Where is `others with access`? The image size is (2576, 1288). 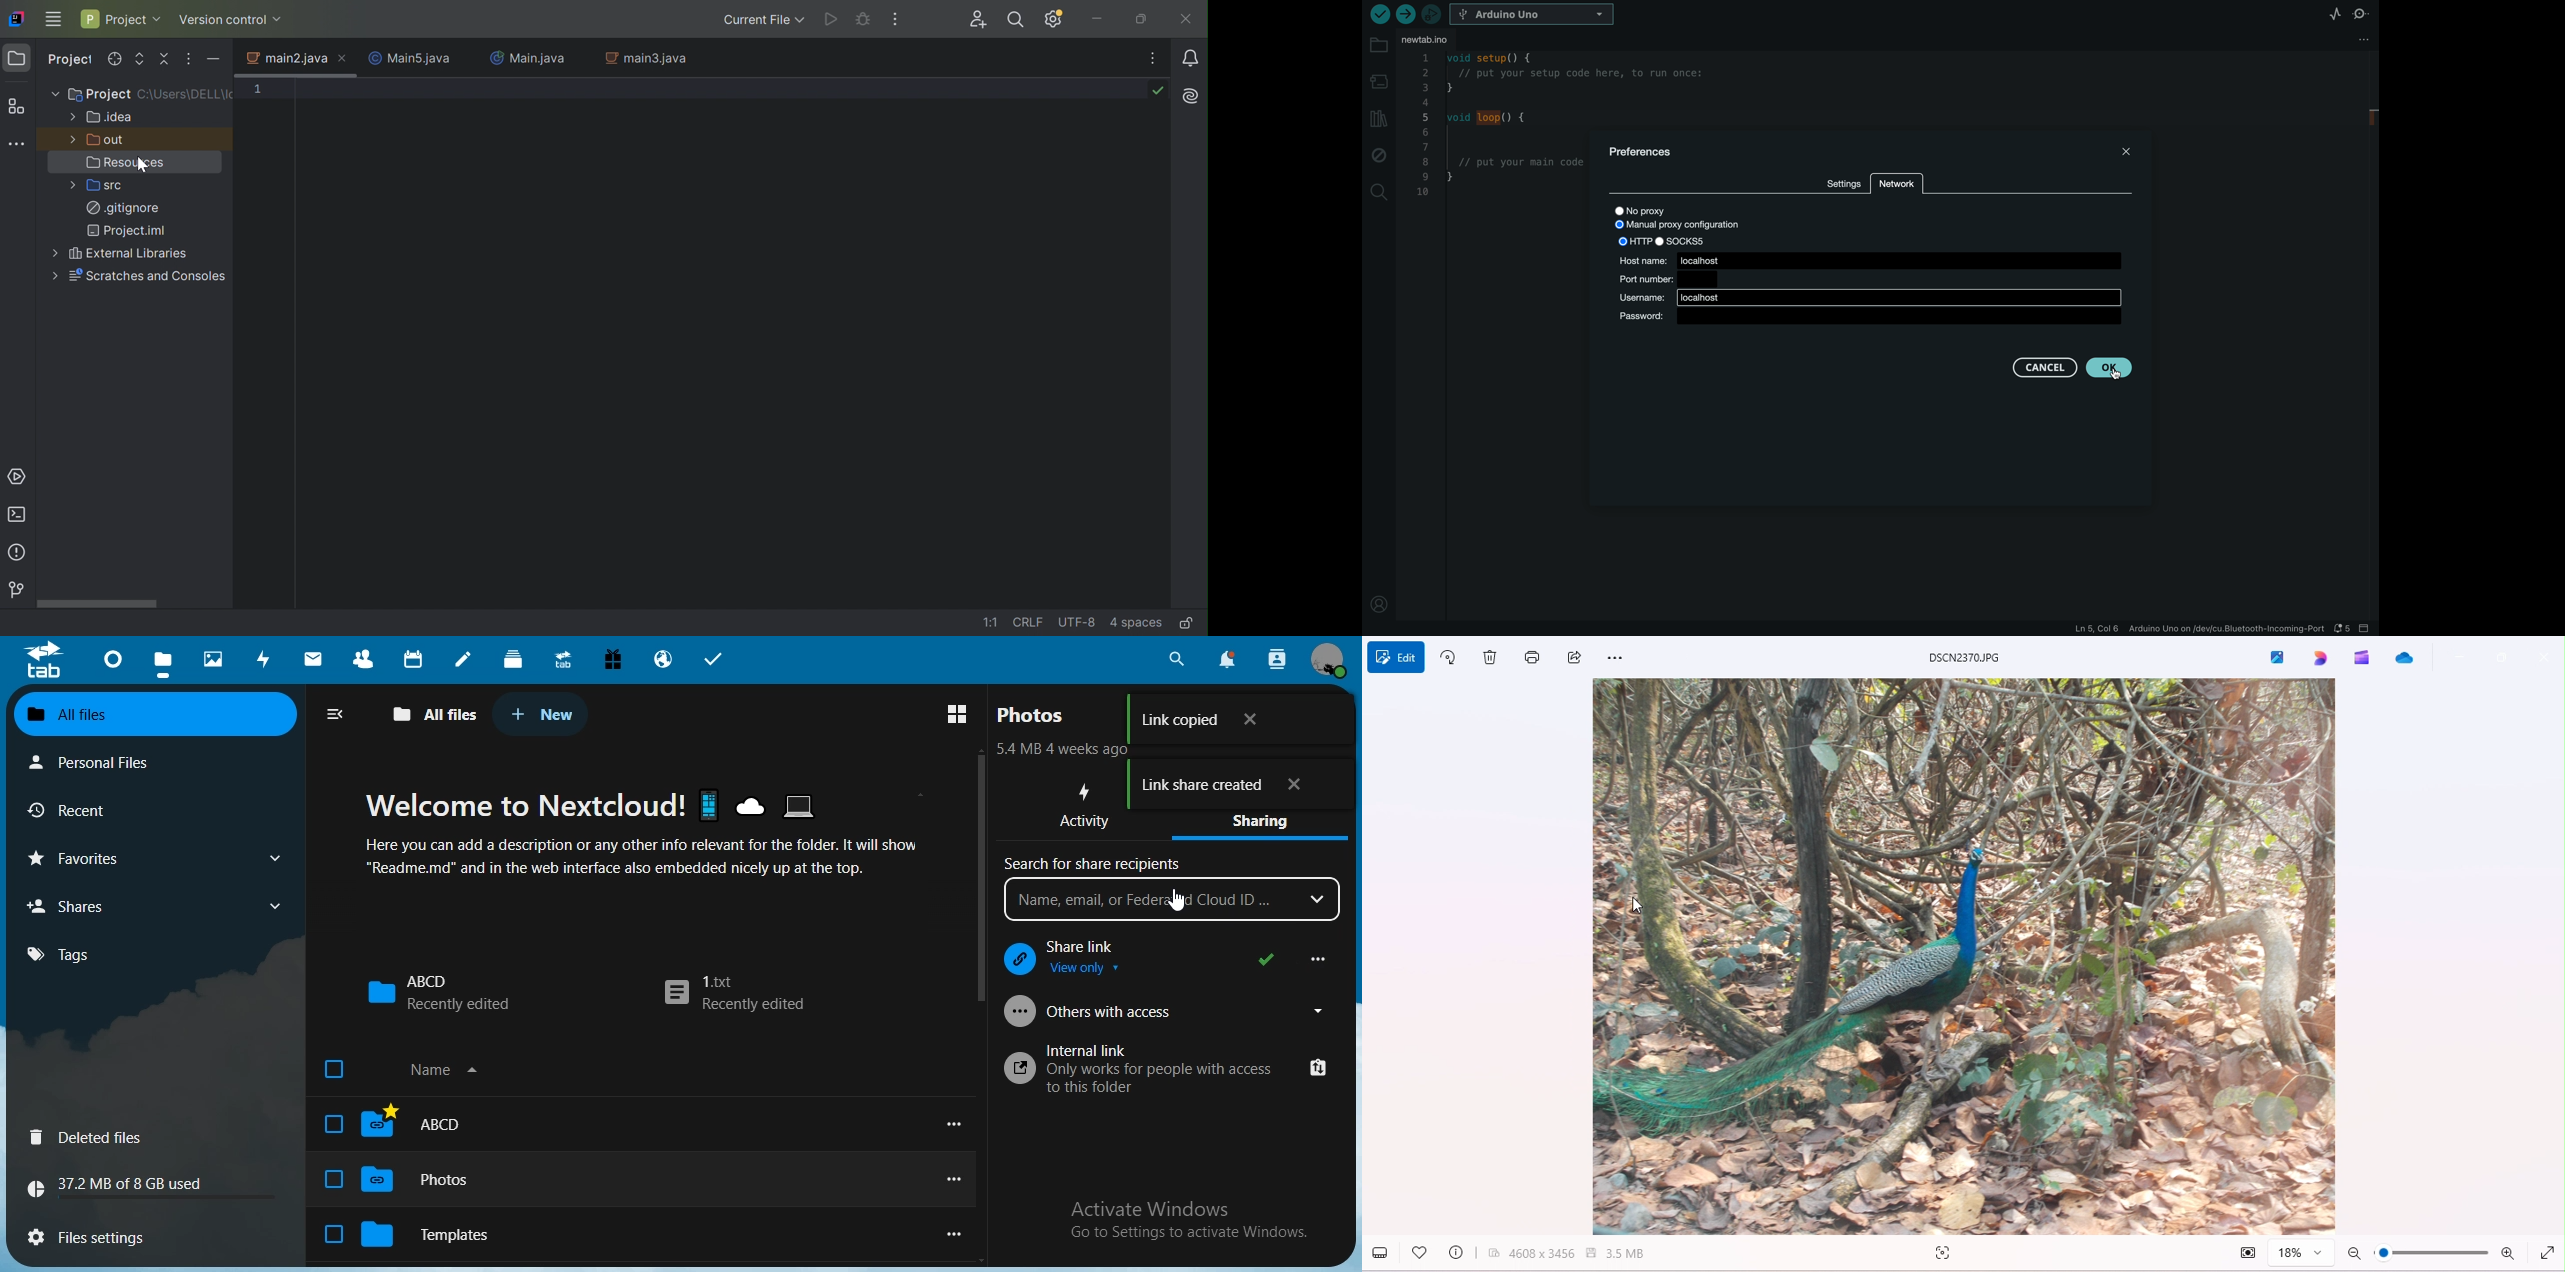 others with access is located at coordinates (1170, 1011).